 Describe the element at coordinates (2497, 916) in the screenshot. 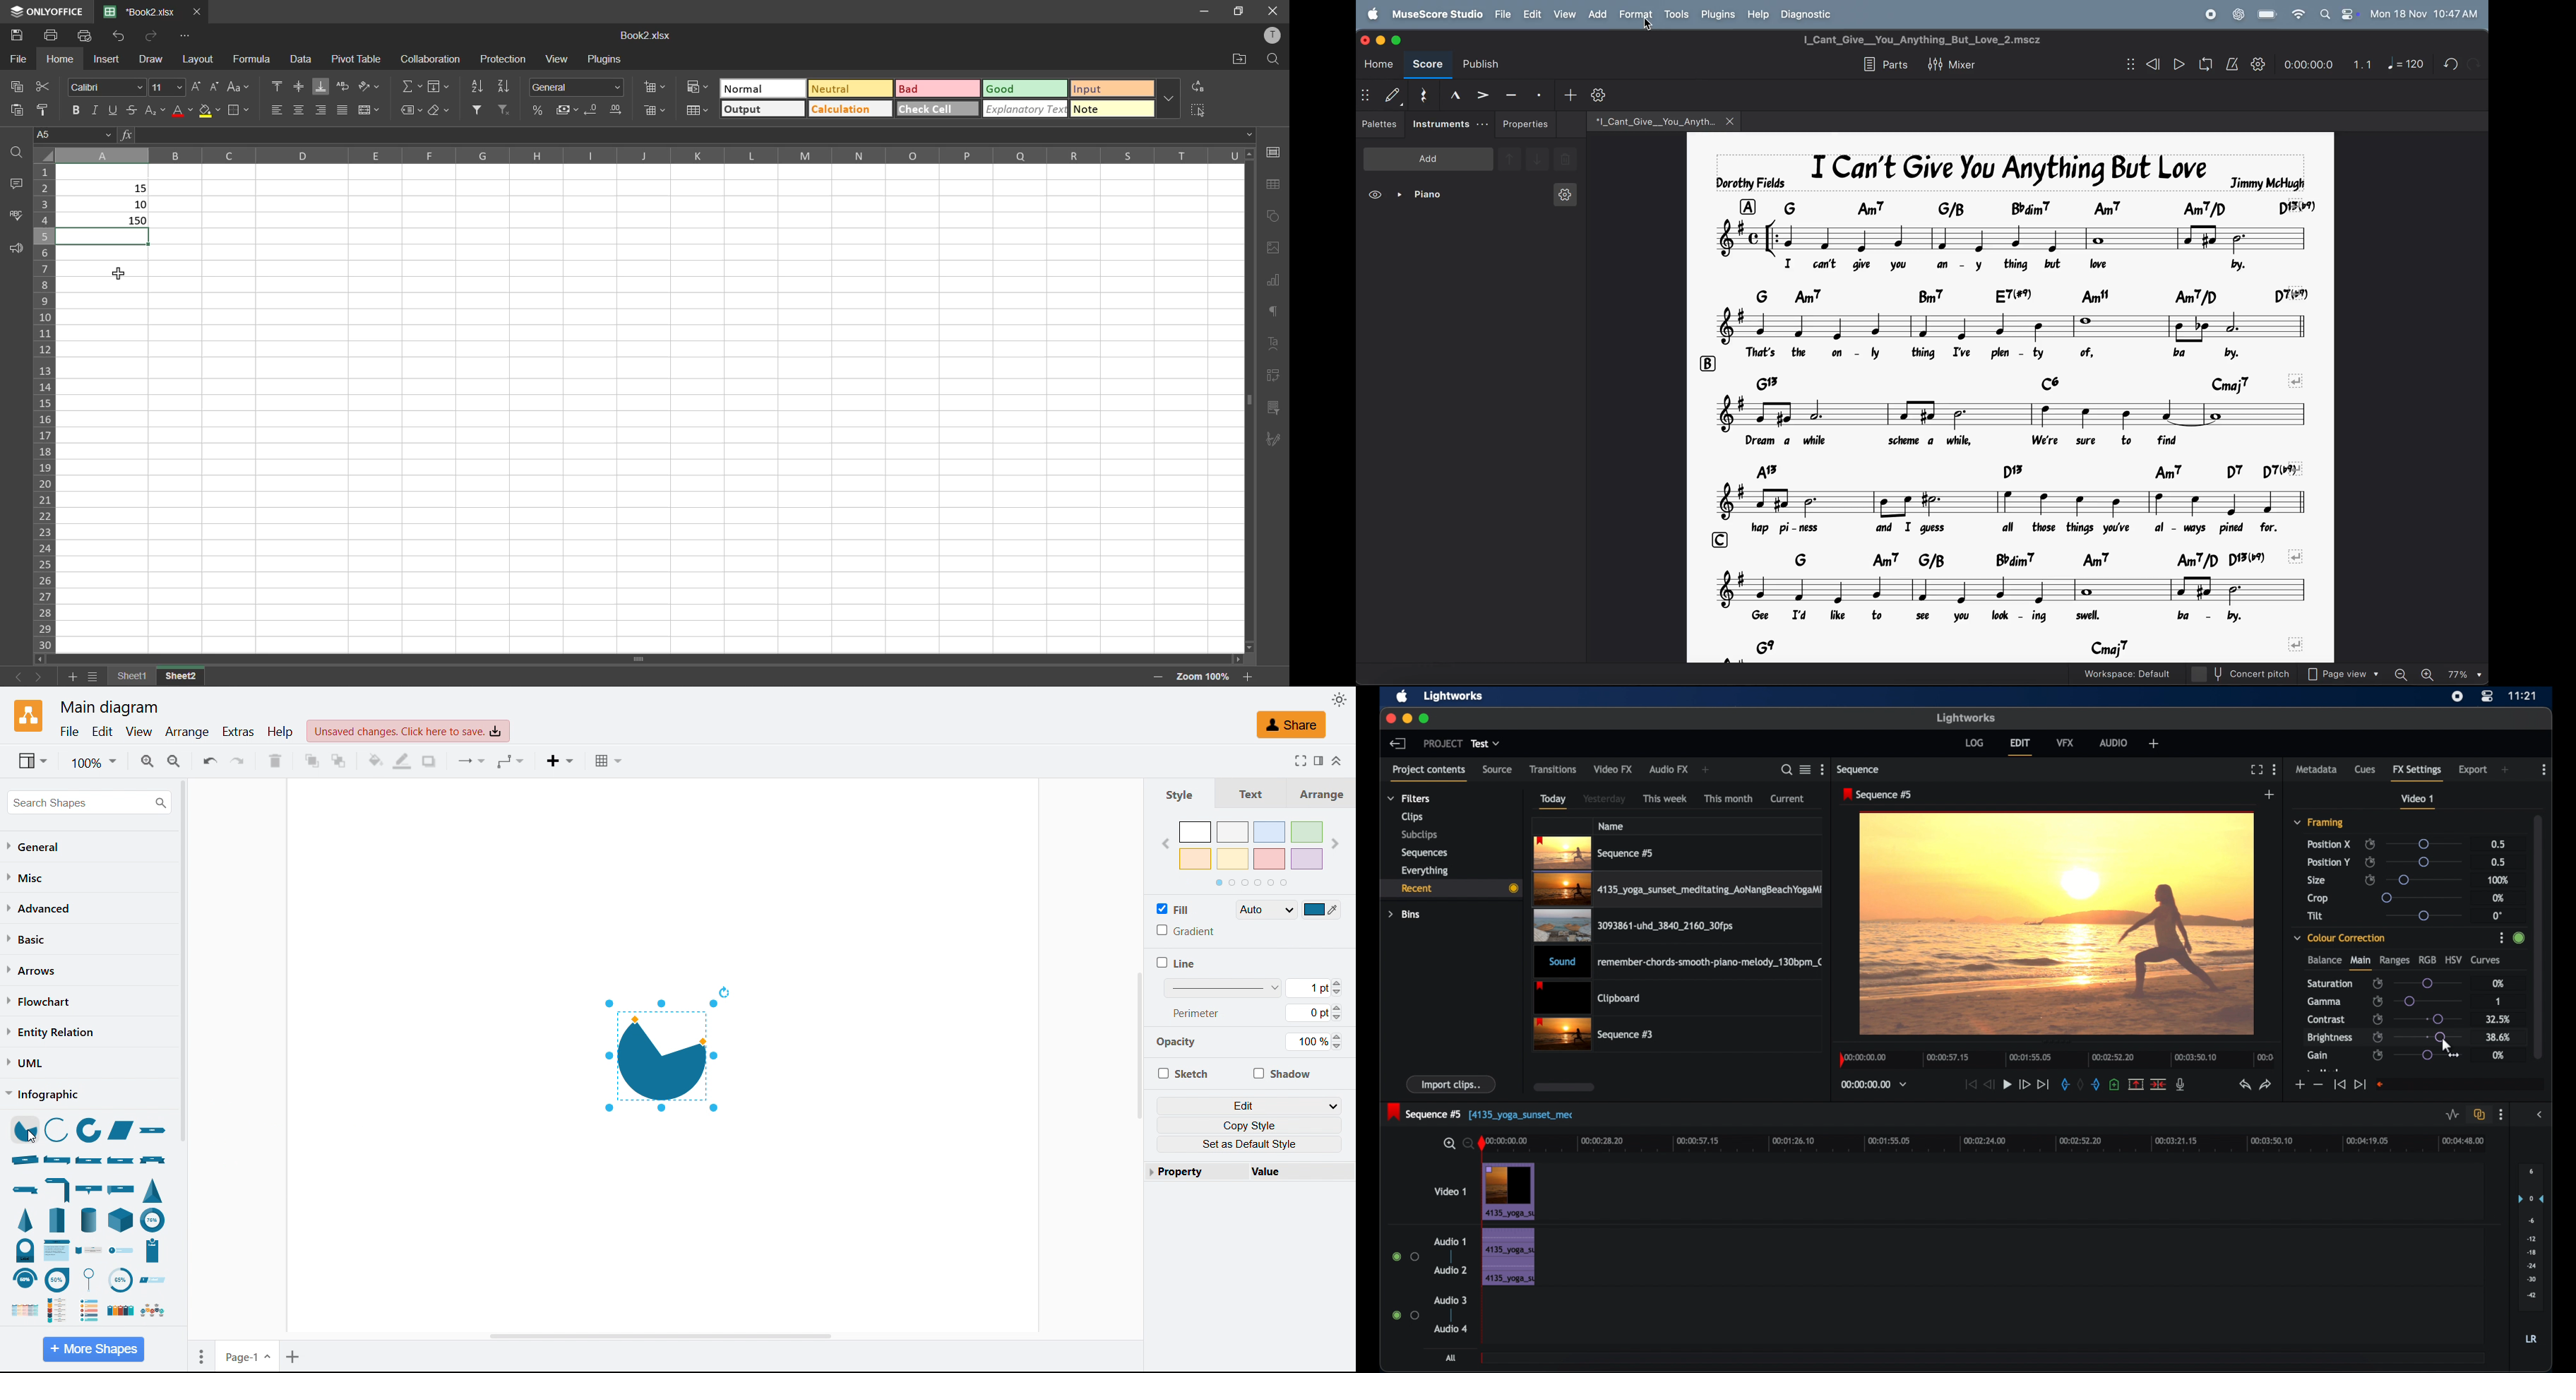

I see `0` at that location.